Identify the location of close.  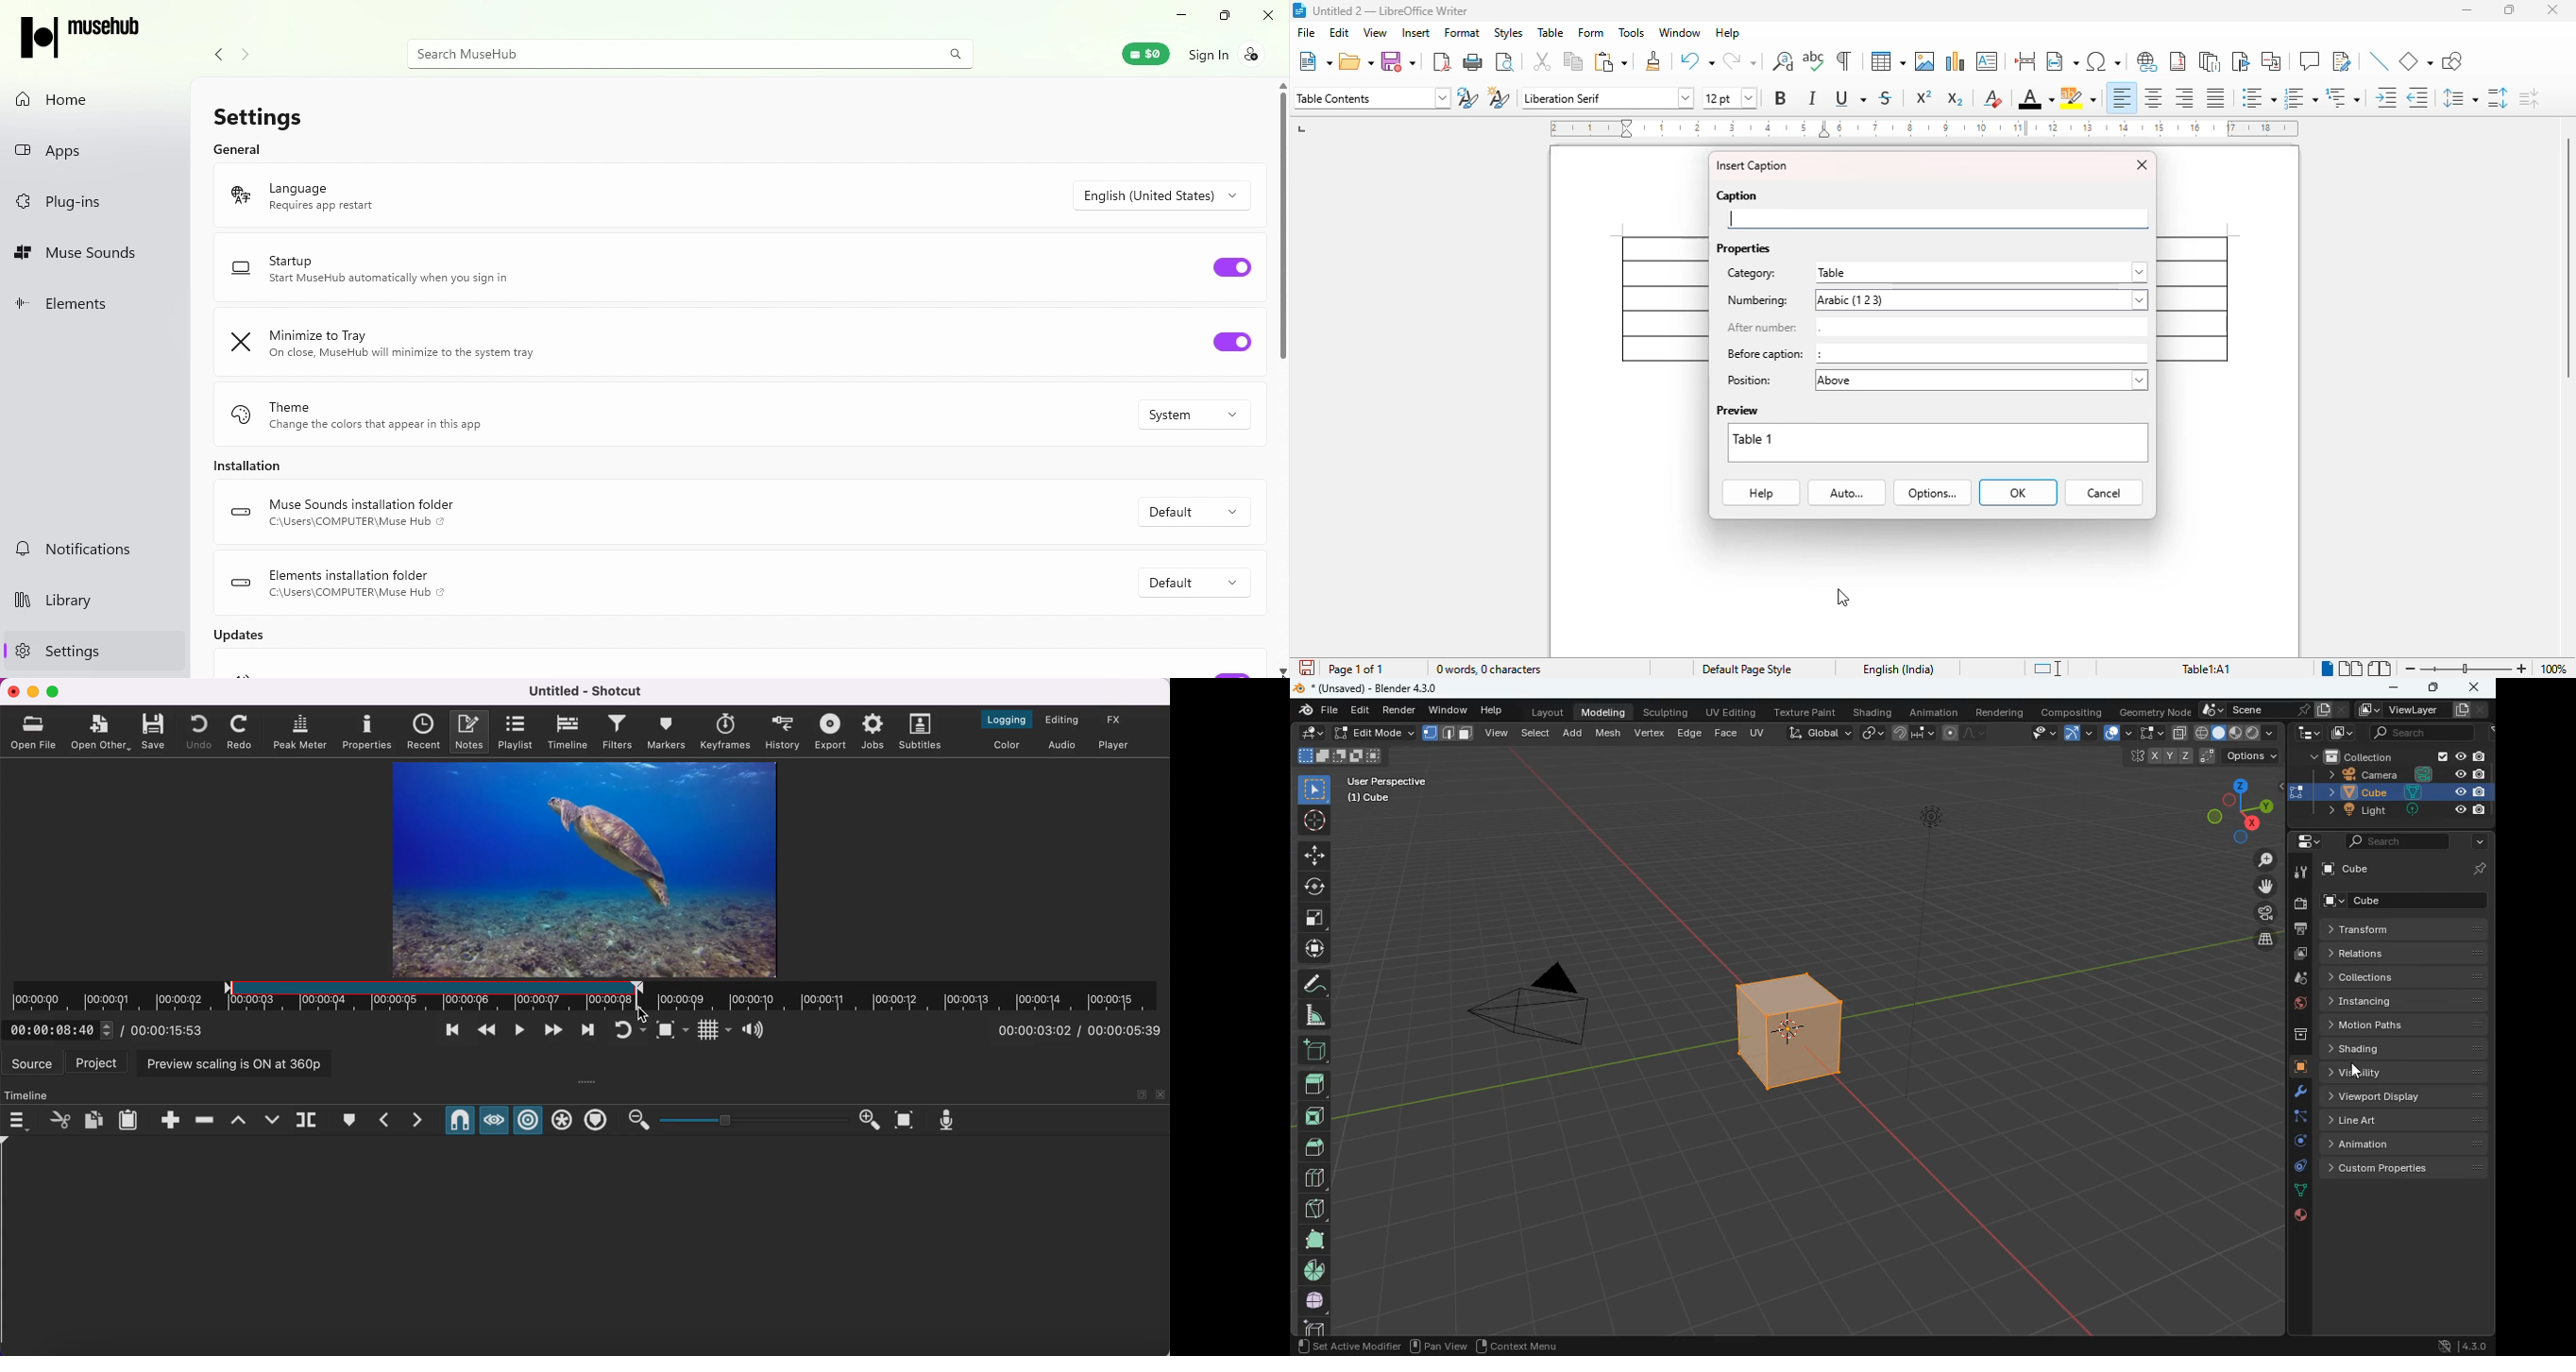
(1161, 1094).